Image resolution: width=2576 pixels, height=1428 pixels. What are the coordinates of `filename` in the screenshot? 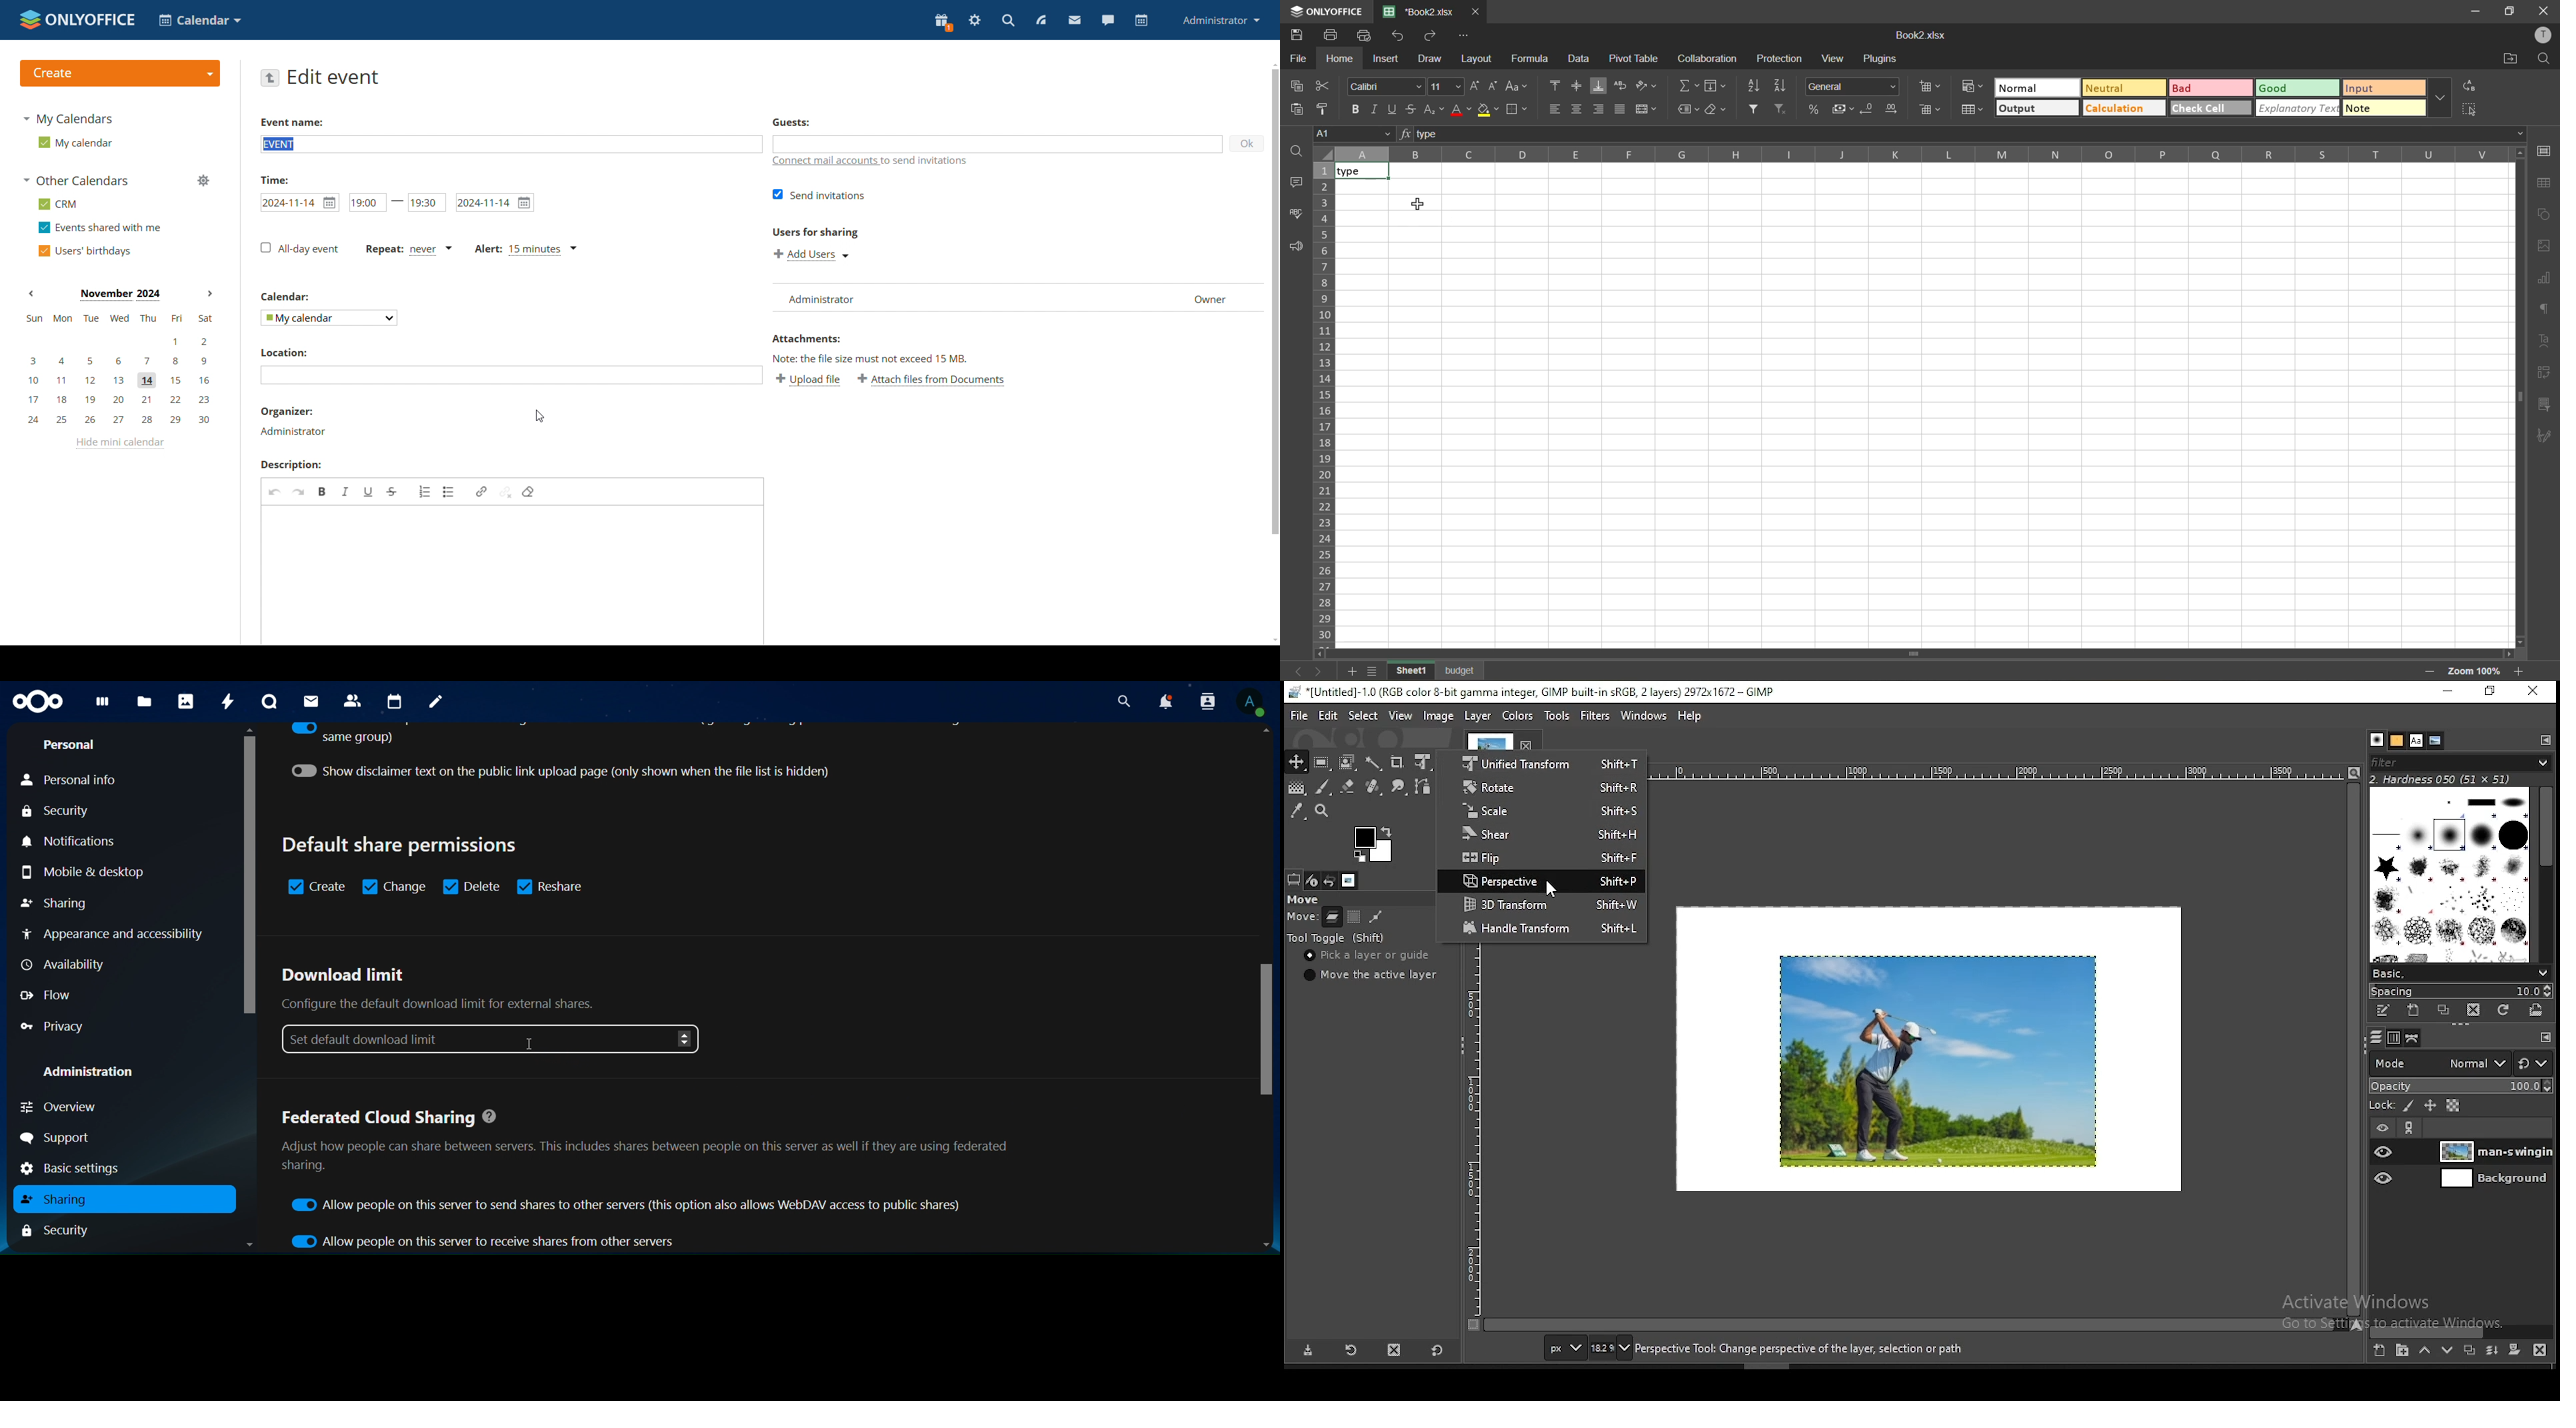 It's located at (1417, 12).